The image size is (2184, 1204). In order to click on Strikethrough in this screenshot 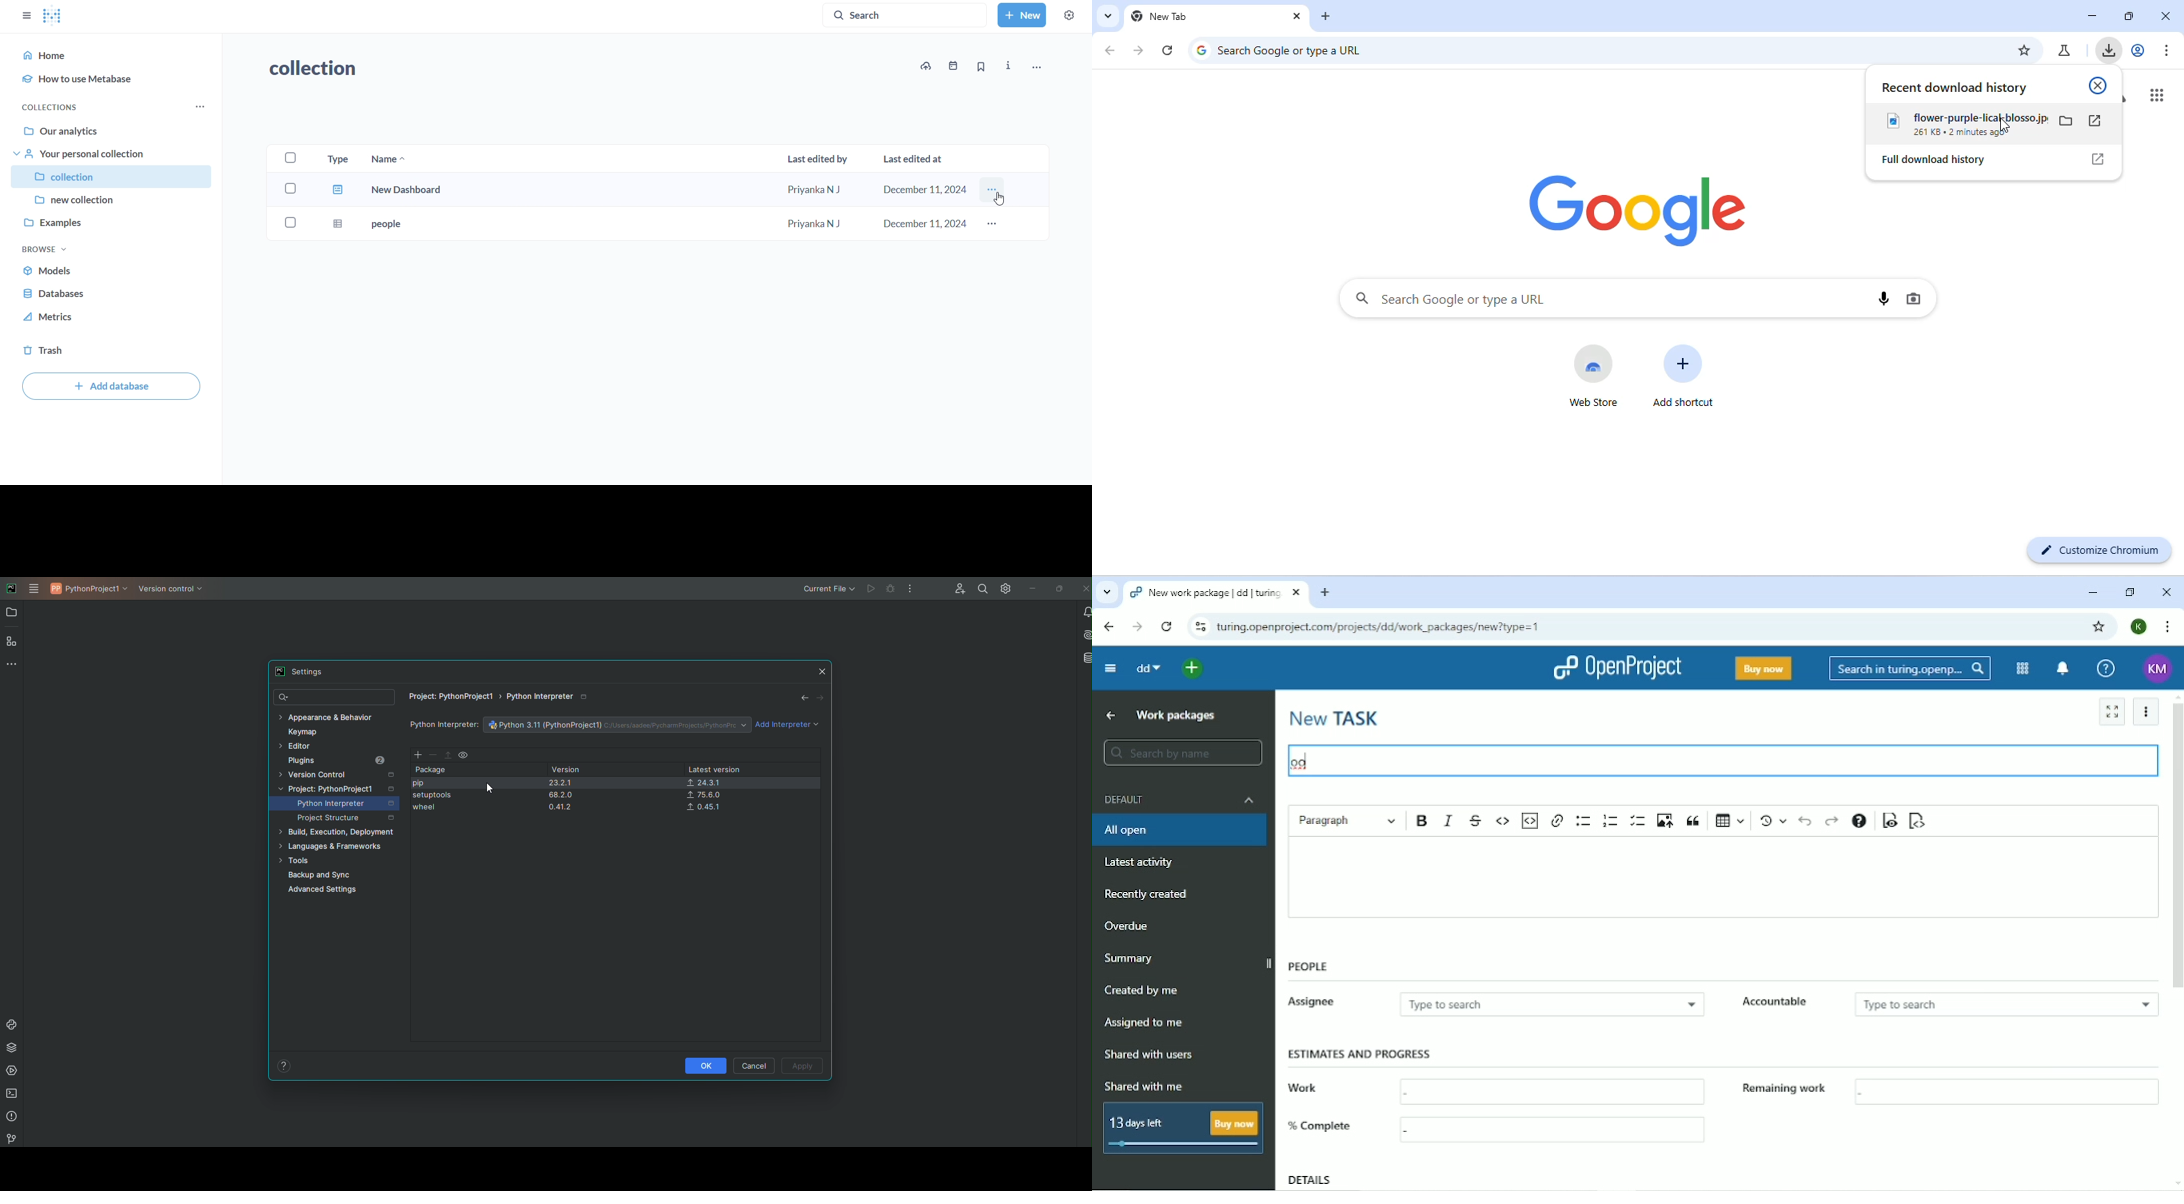, I will do `click(1476, 820)`.